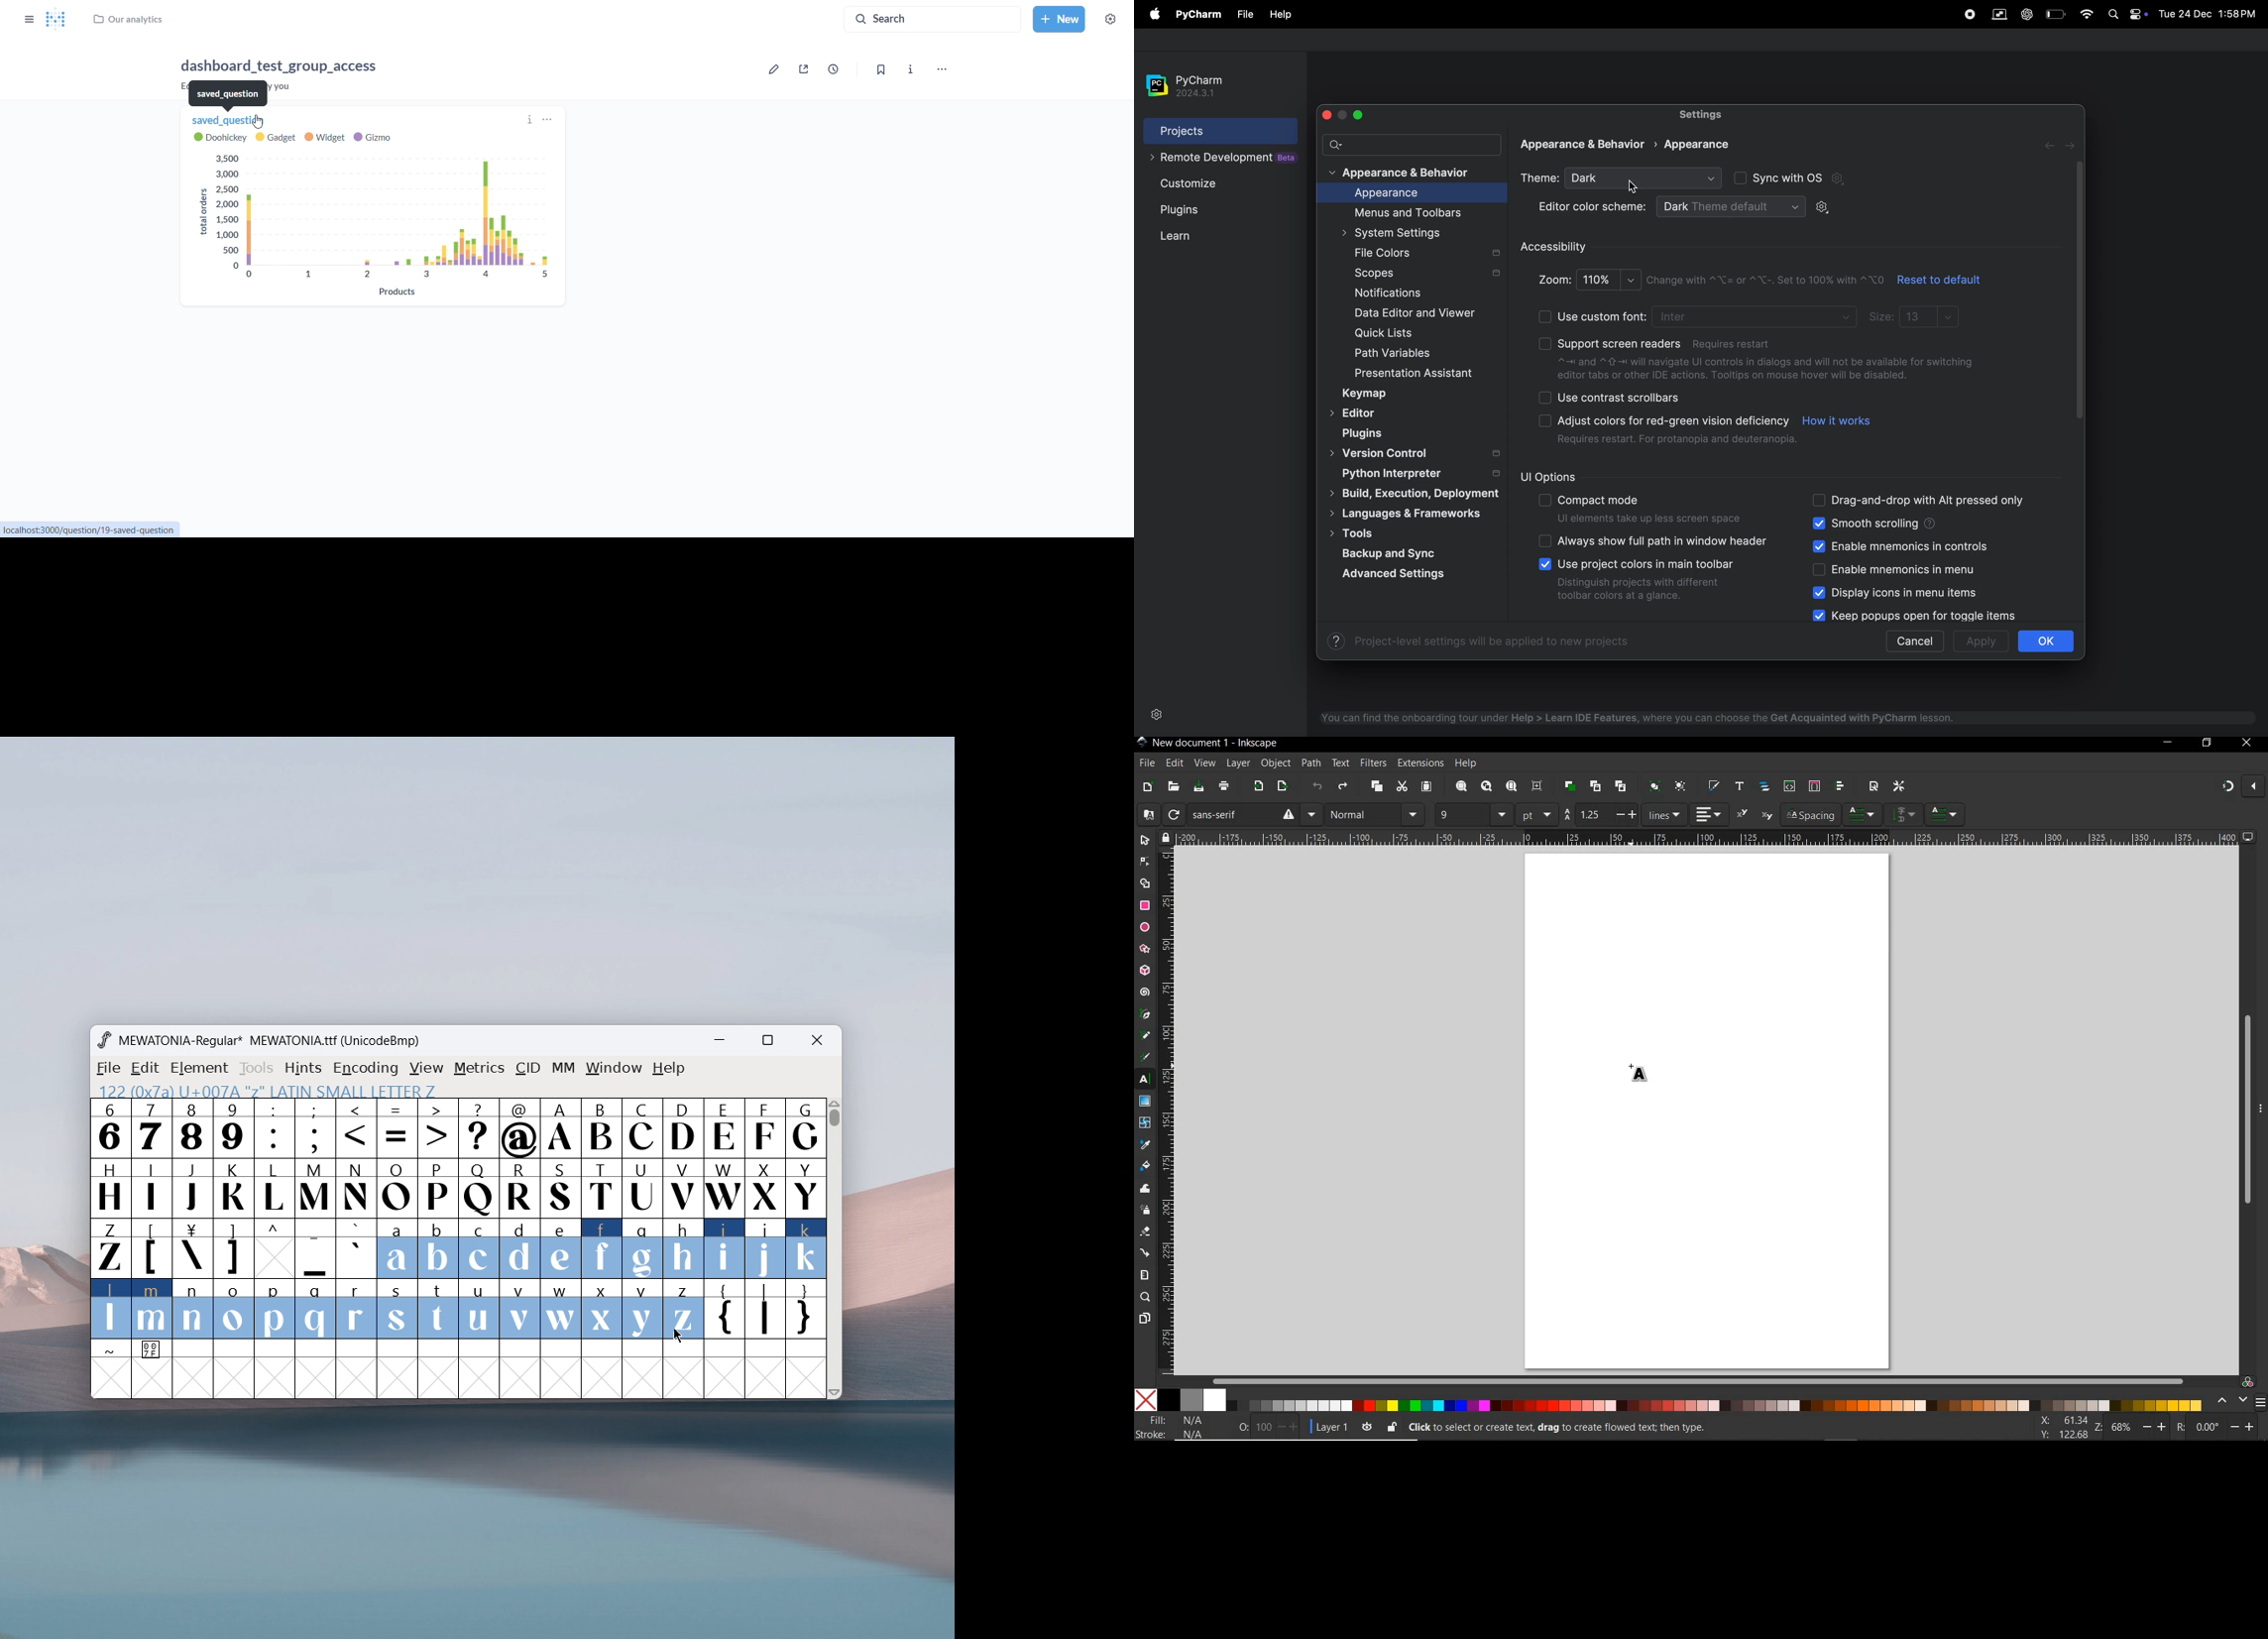 The image size is (2268, 1652). I want to click on chatgpt, so click(2027, 12).